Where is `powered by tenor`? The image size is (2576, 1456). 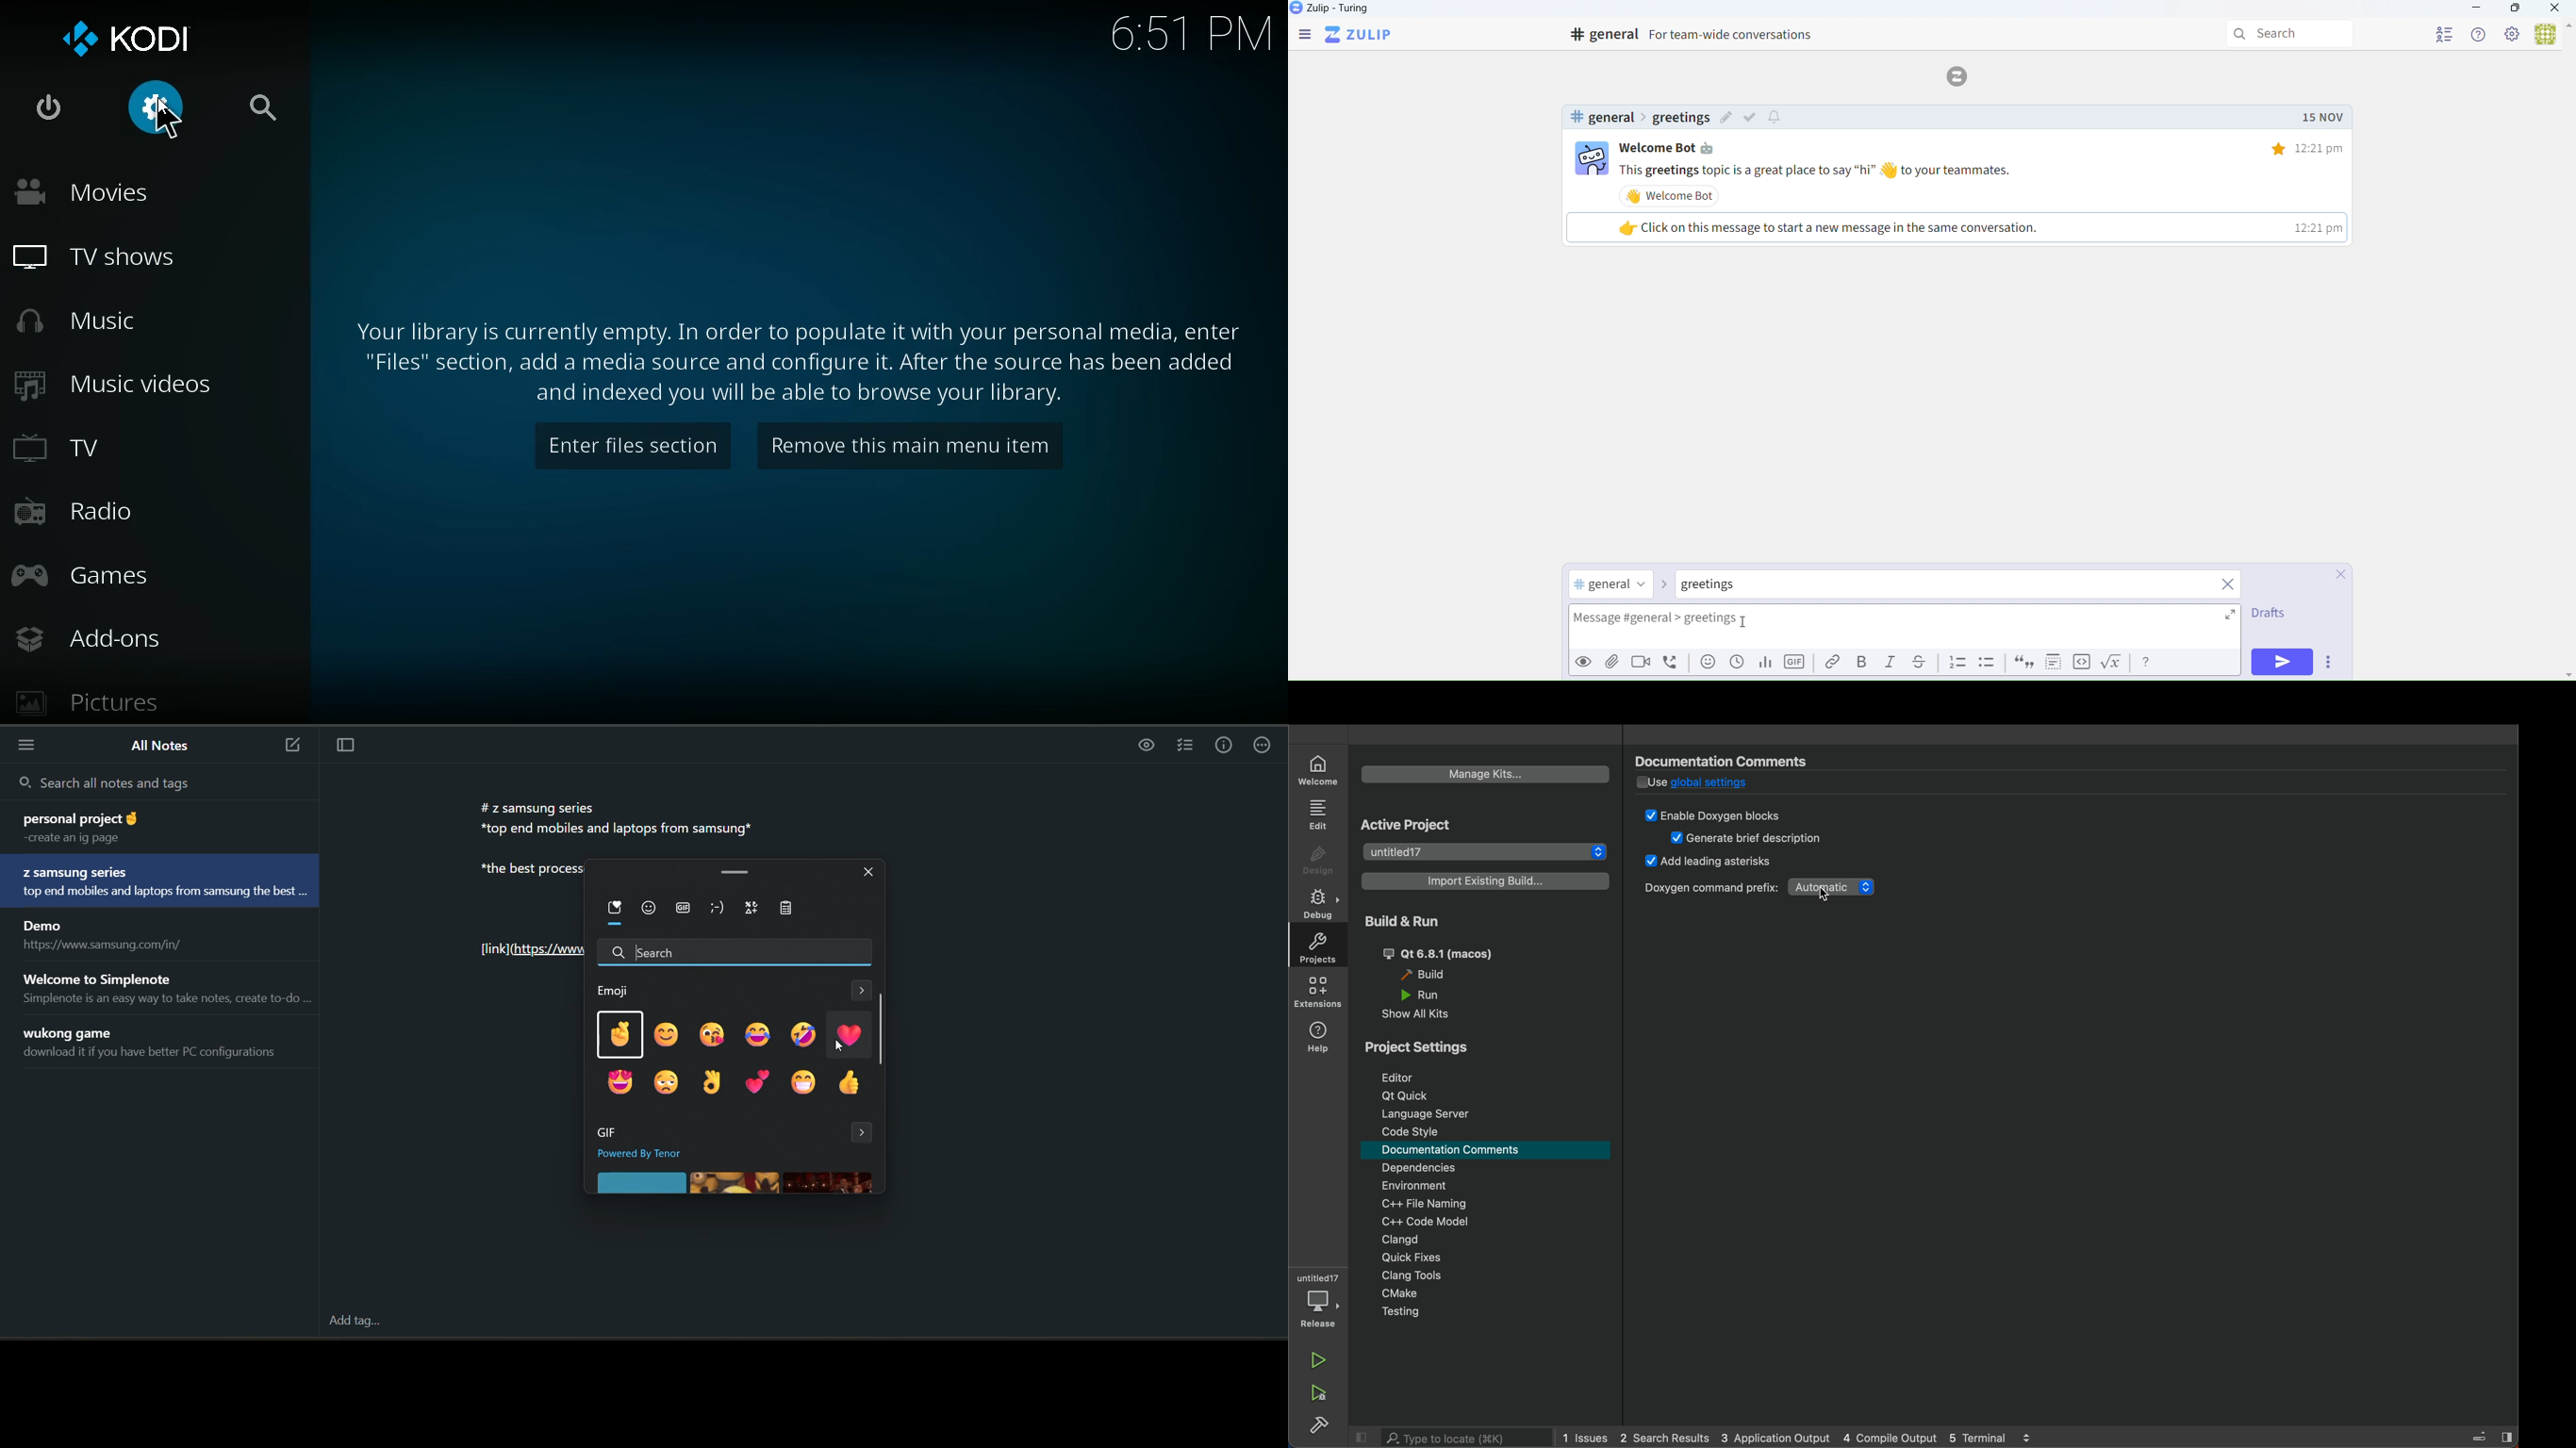 powered by tenor is located at coordinates (653, 1154).